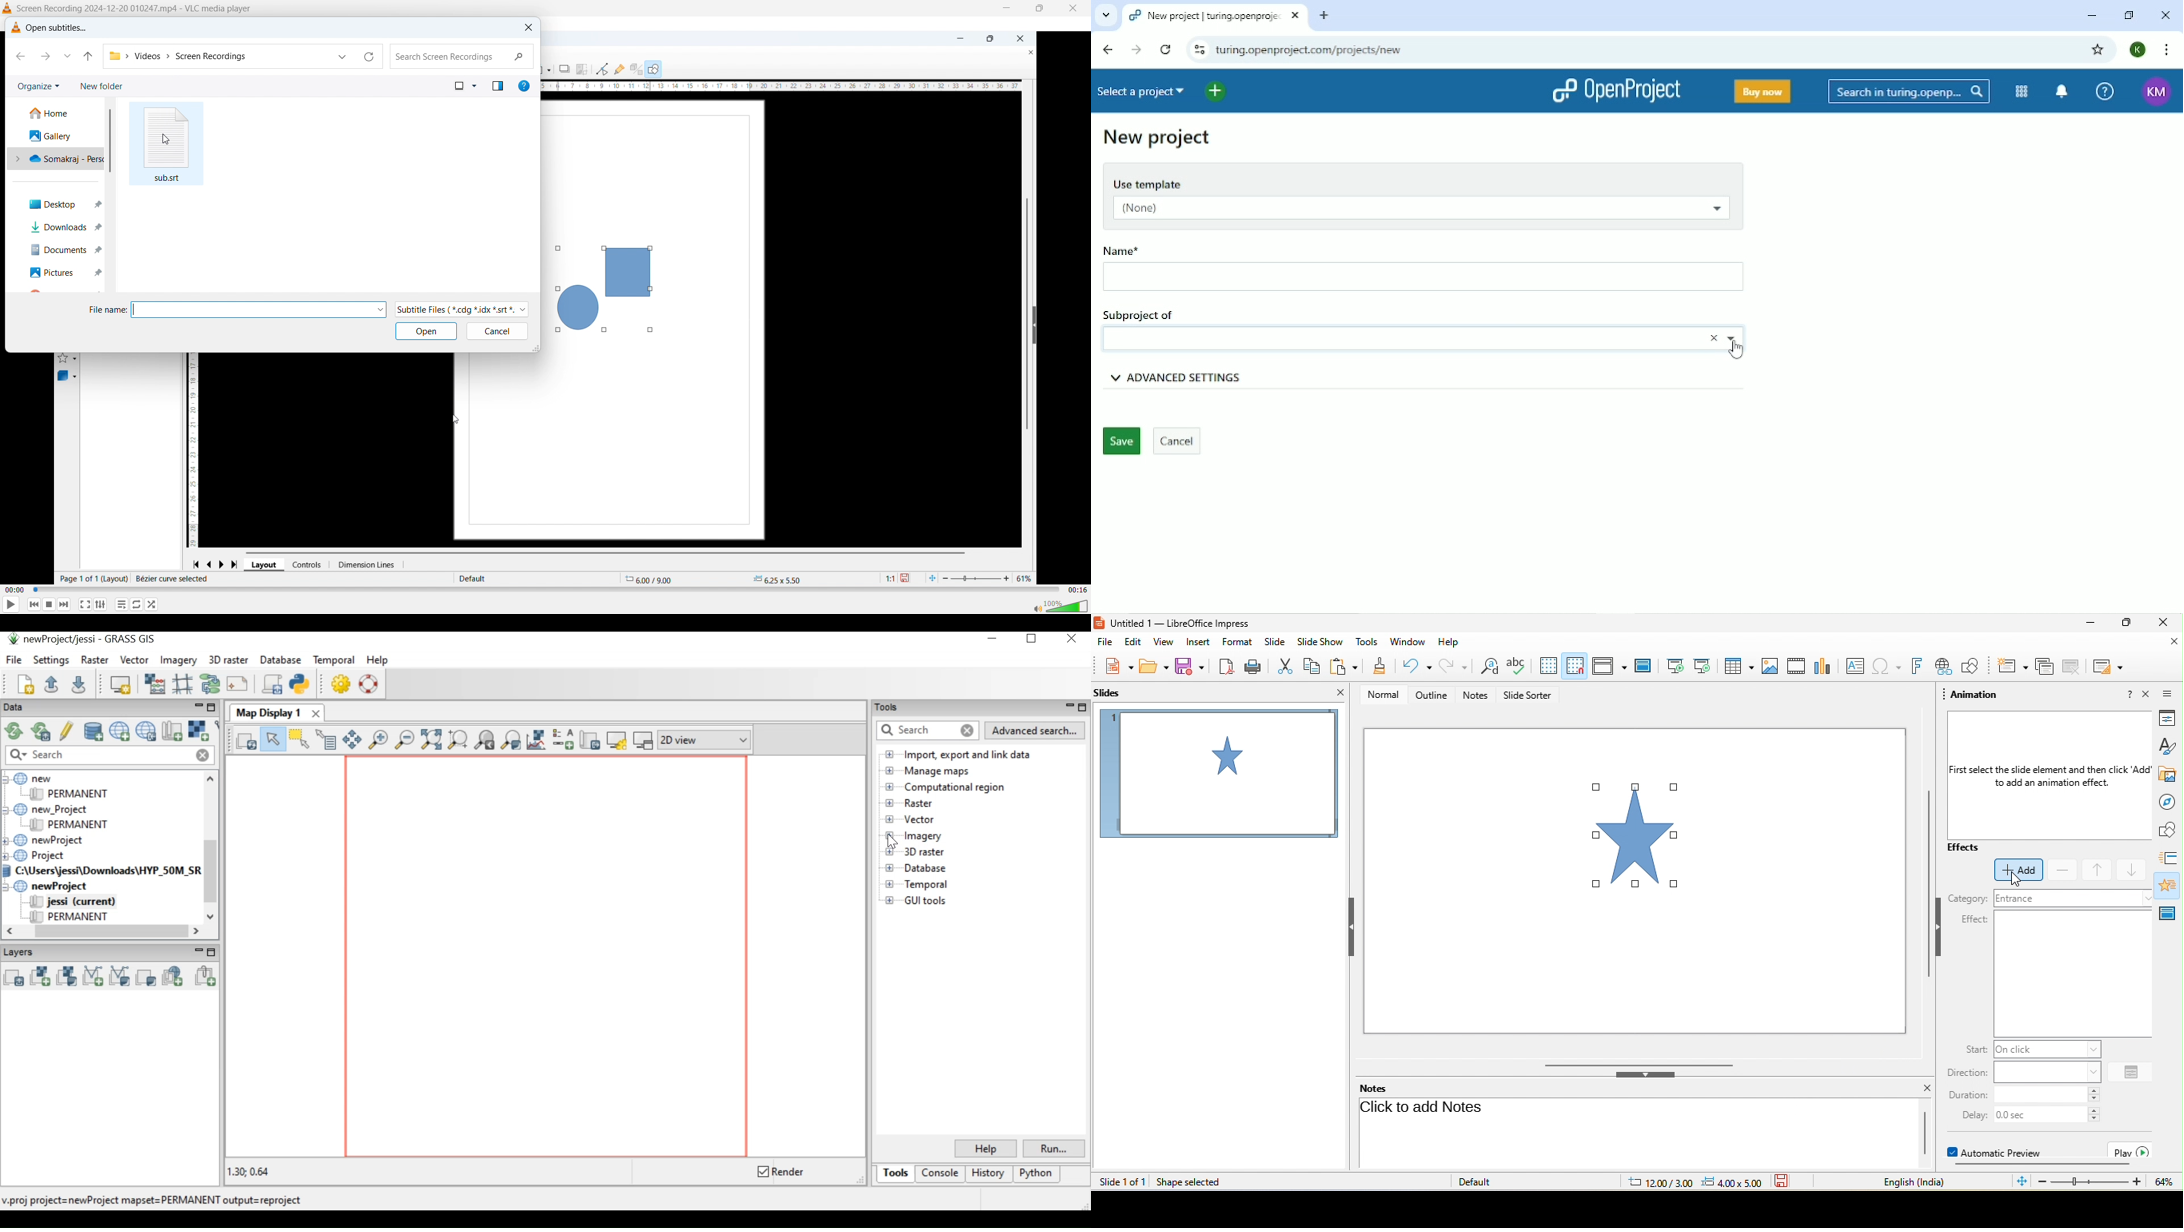  What do you see at coordinates (2132, 16) in the screenshot?
I see `Restore down` at bounding box center [2132, 16].